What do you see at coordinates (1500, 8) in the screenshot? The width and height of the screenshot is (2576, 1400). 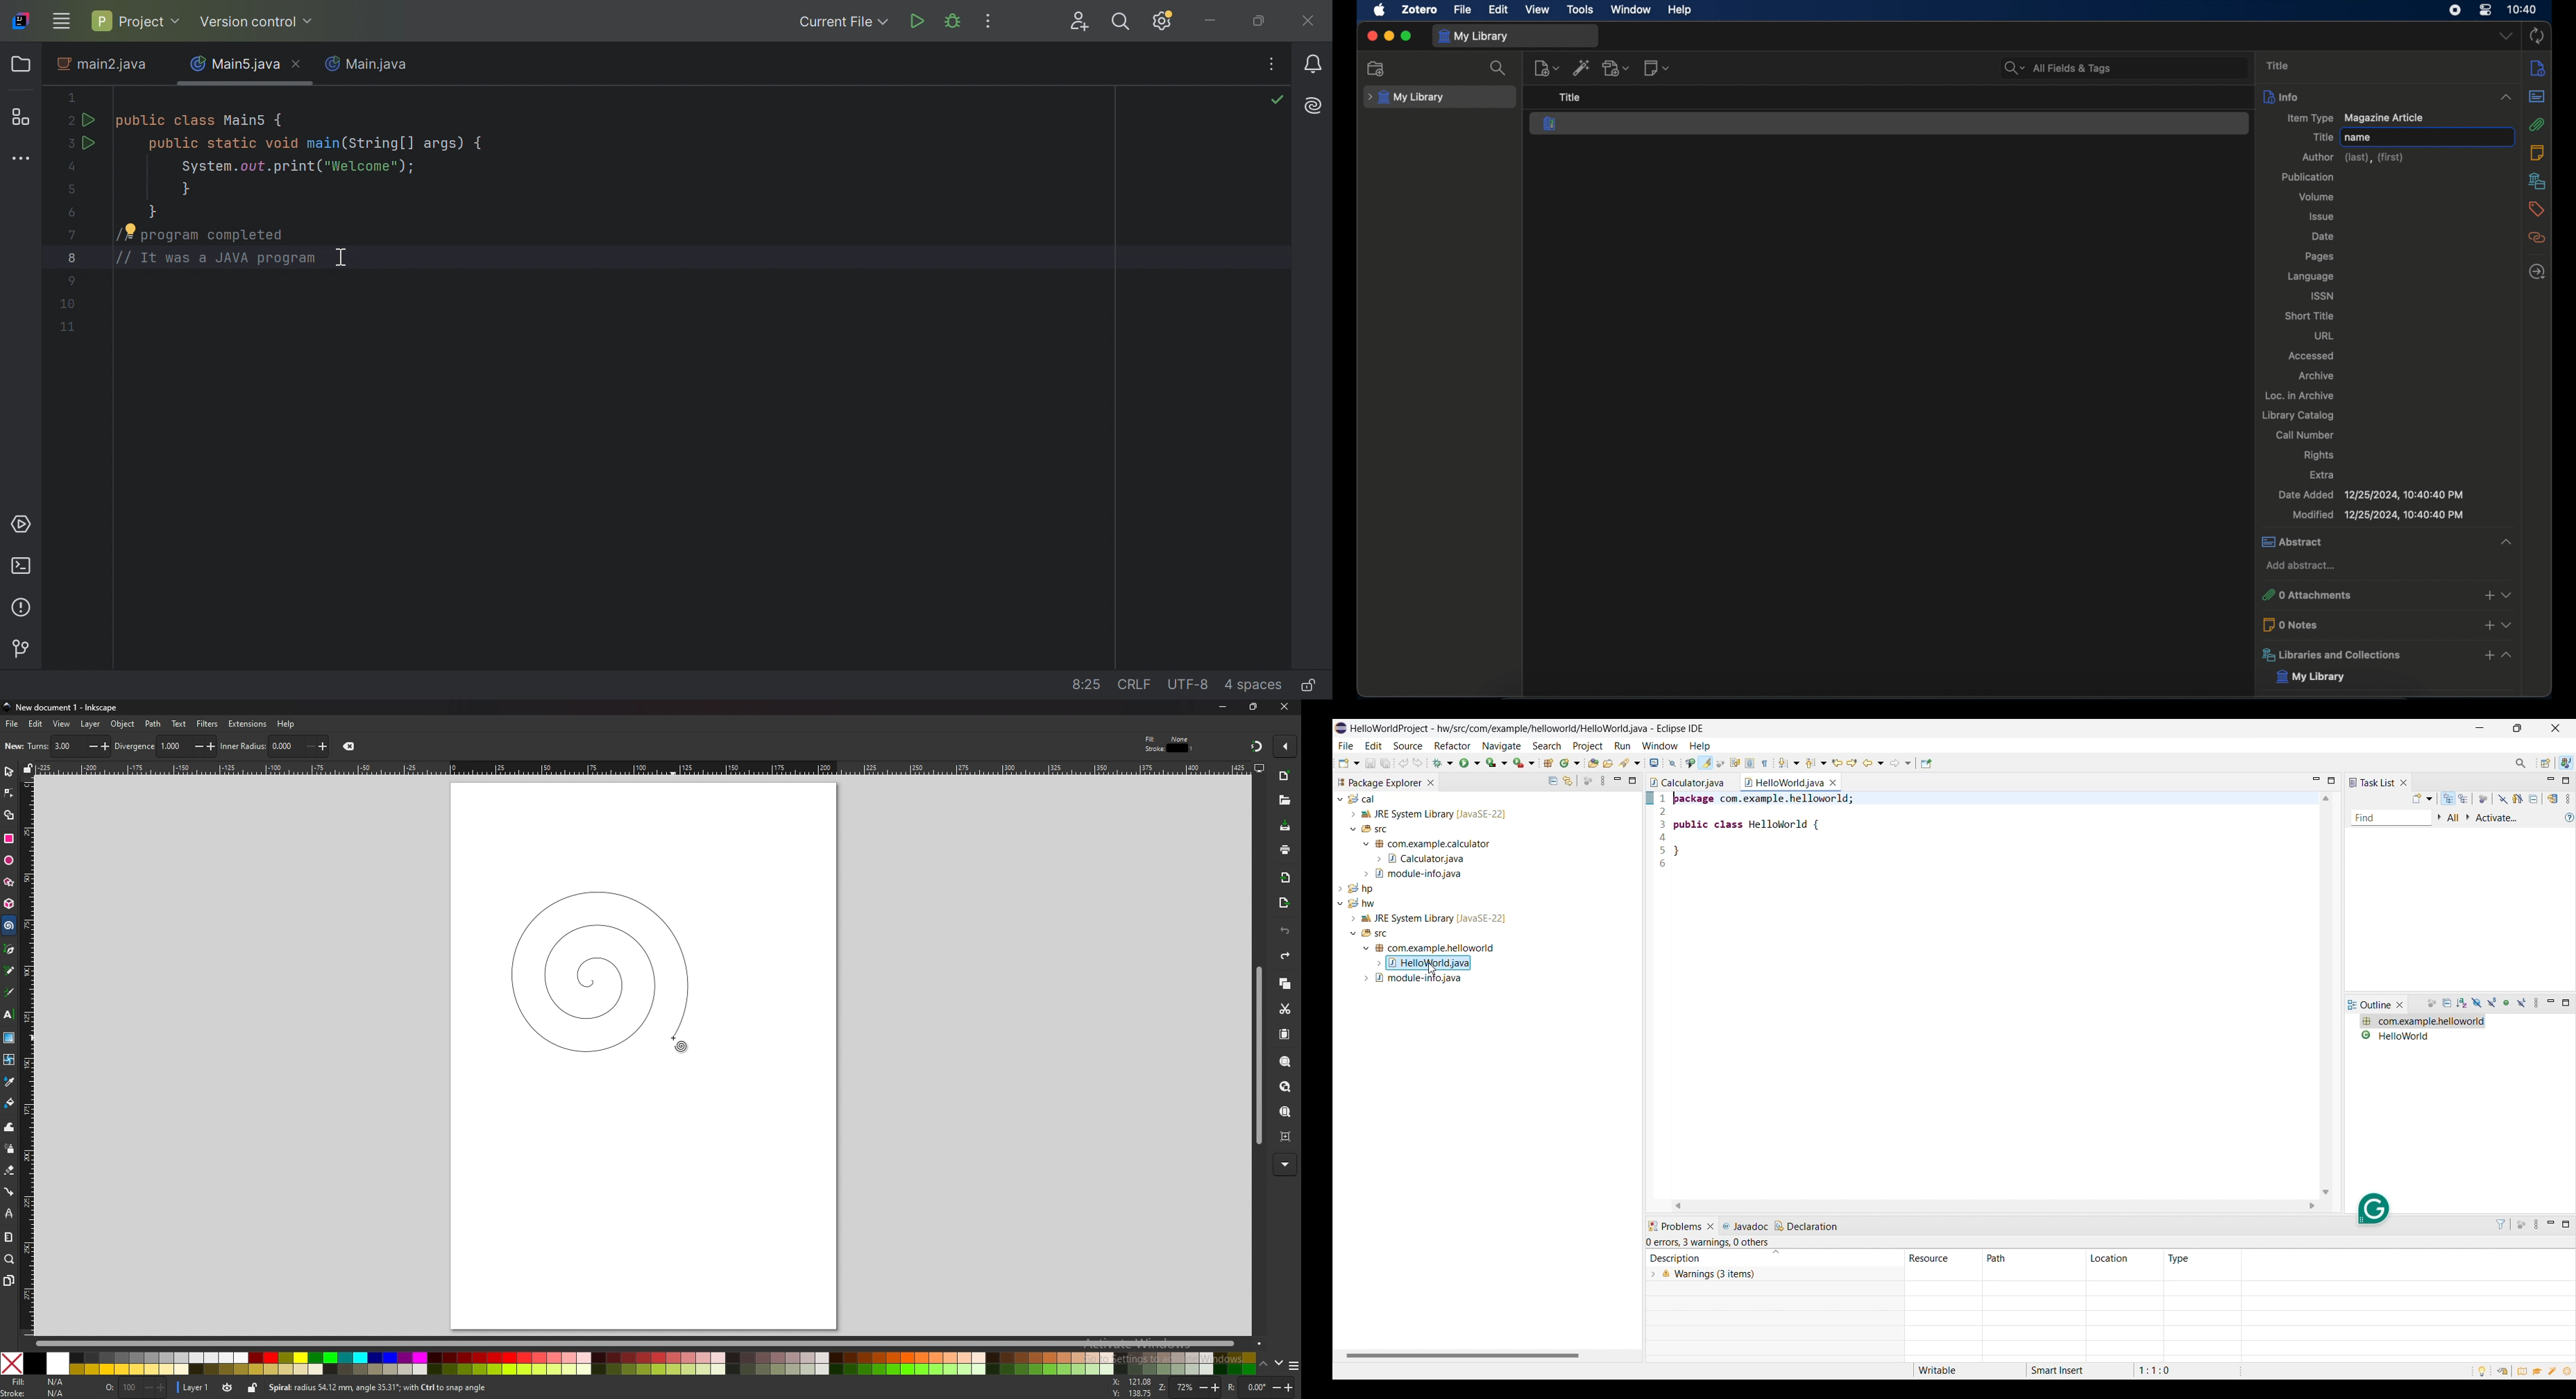 I see `edit` at bounding box center [1500, 8].